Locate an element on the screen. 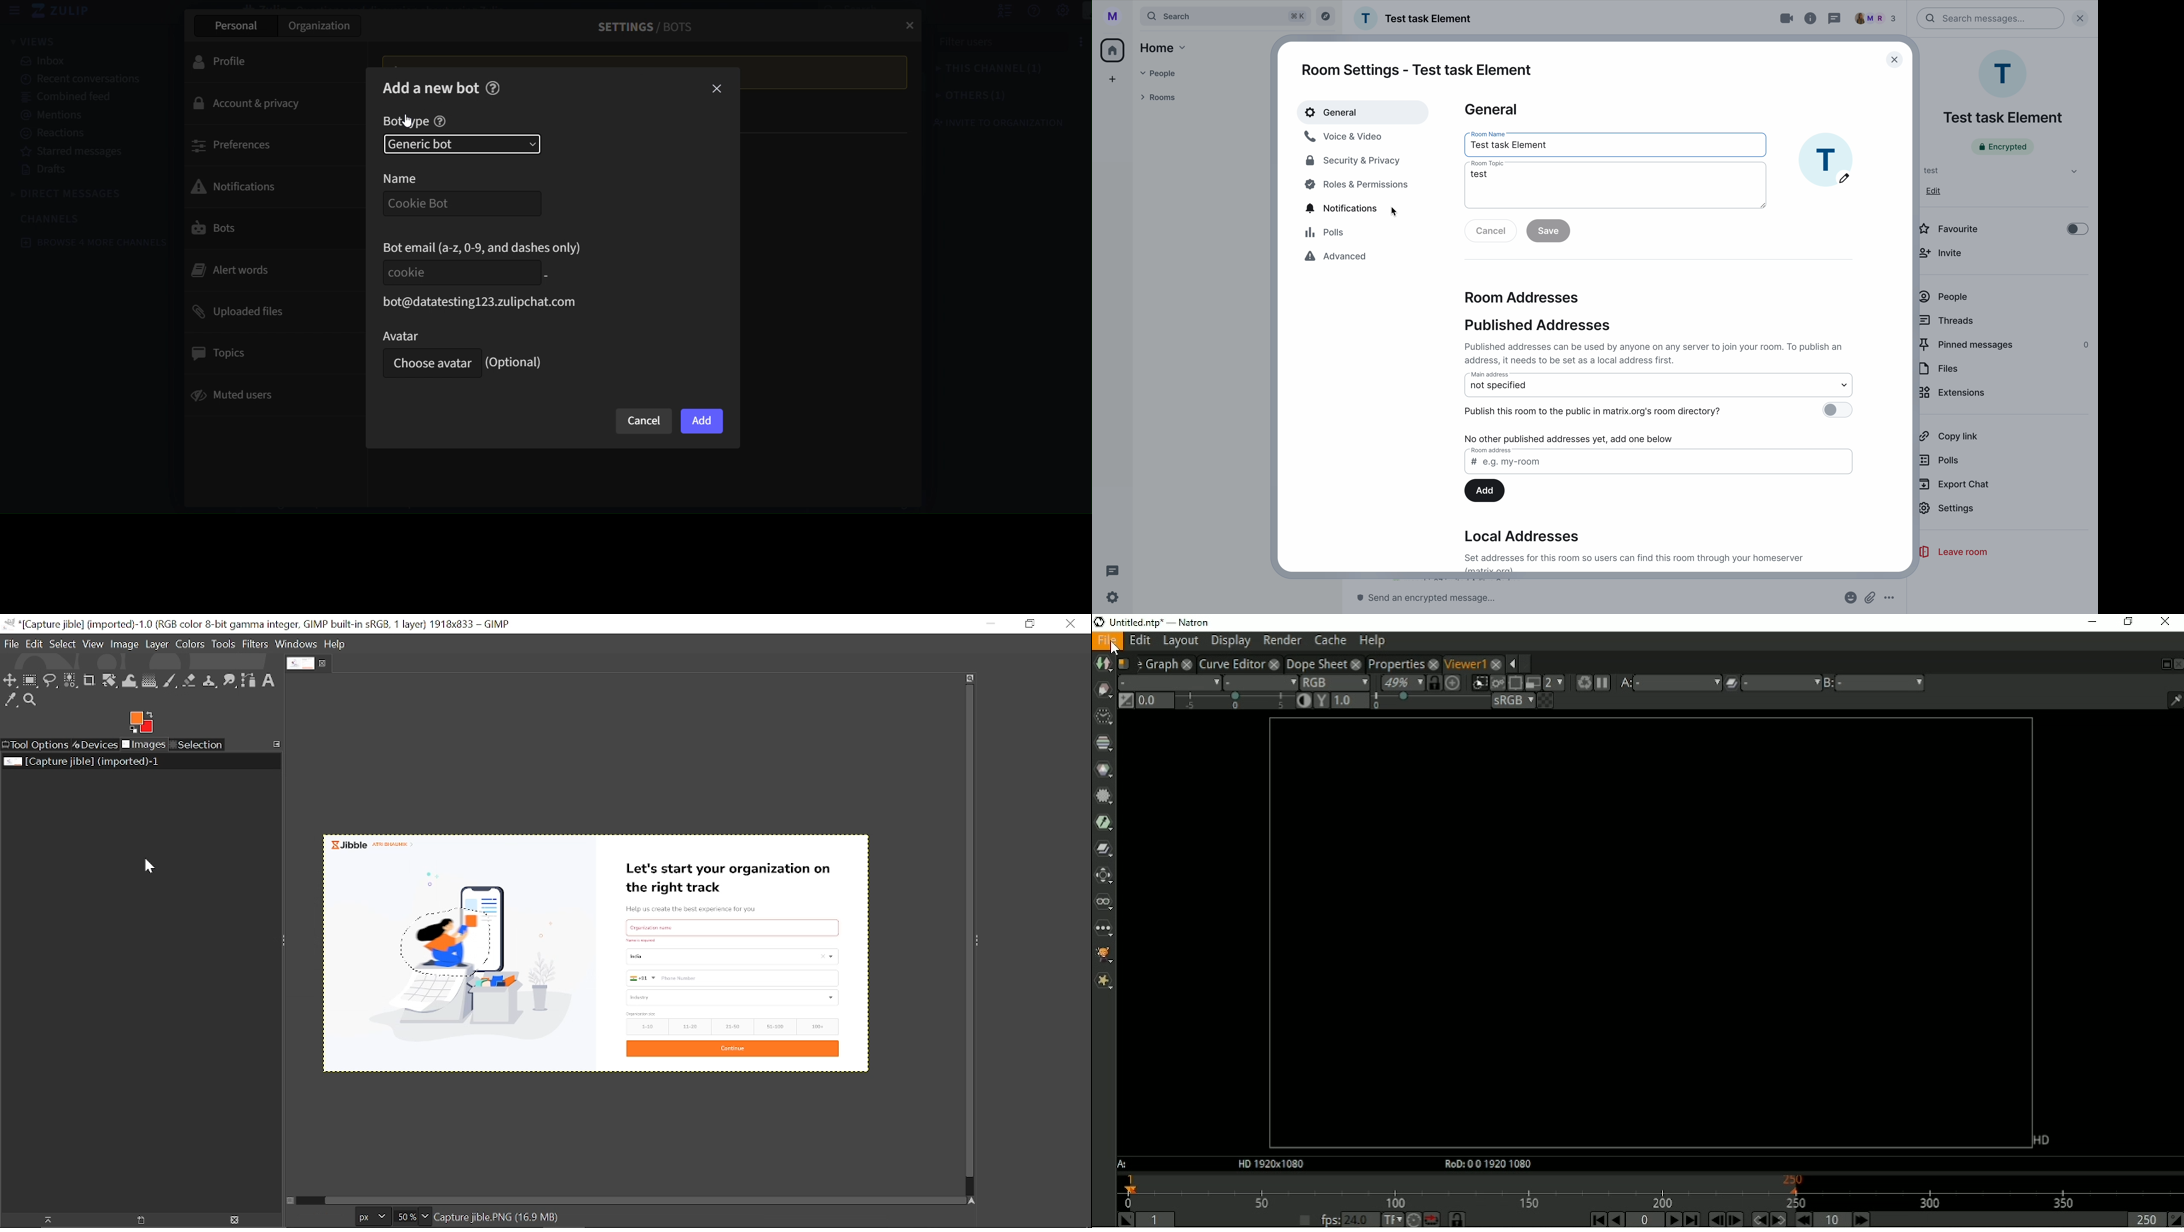 Image resolution: width=2184 pixels, height=1232 pixels. click on notifications is located at coordinates (1356, 209).